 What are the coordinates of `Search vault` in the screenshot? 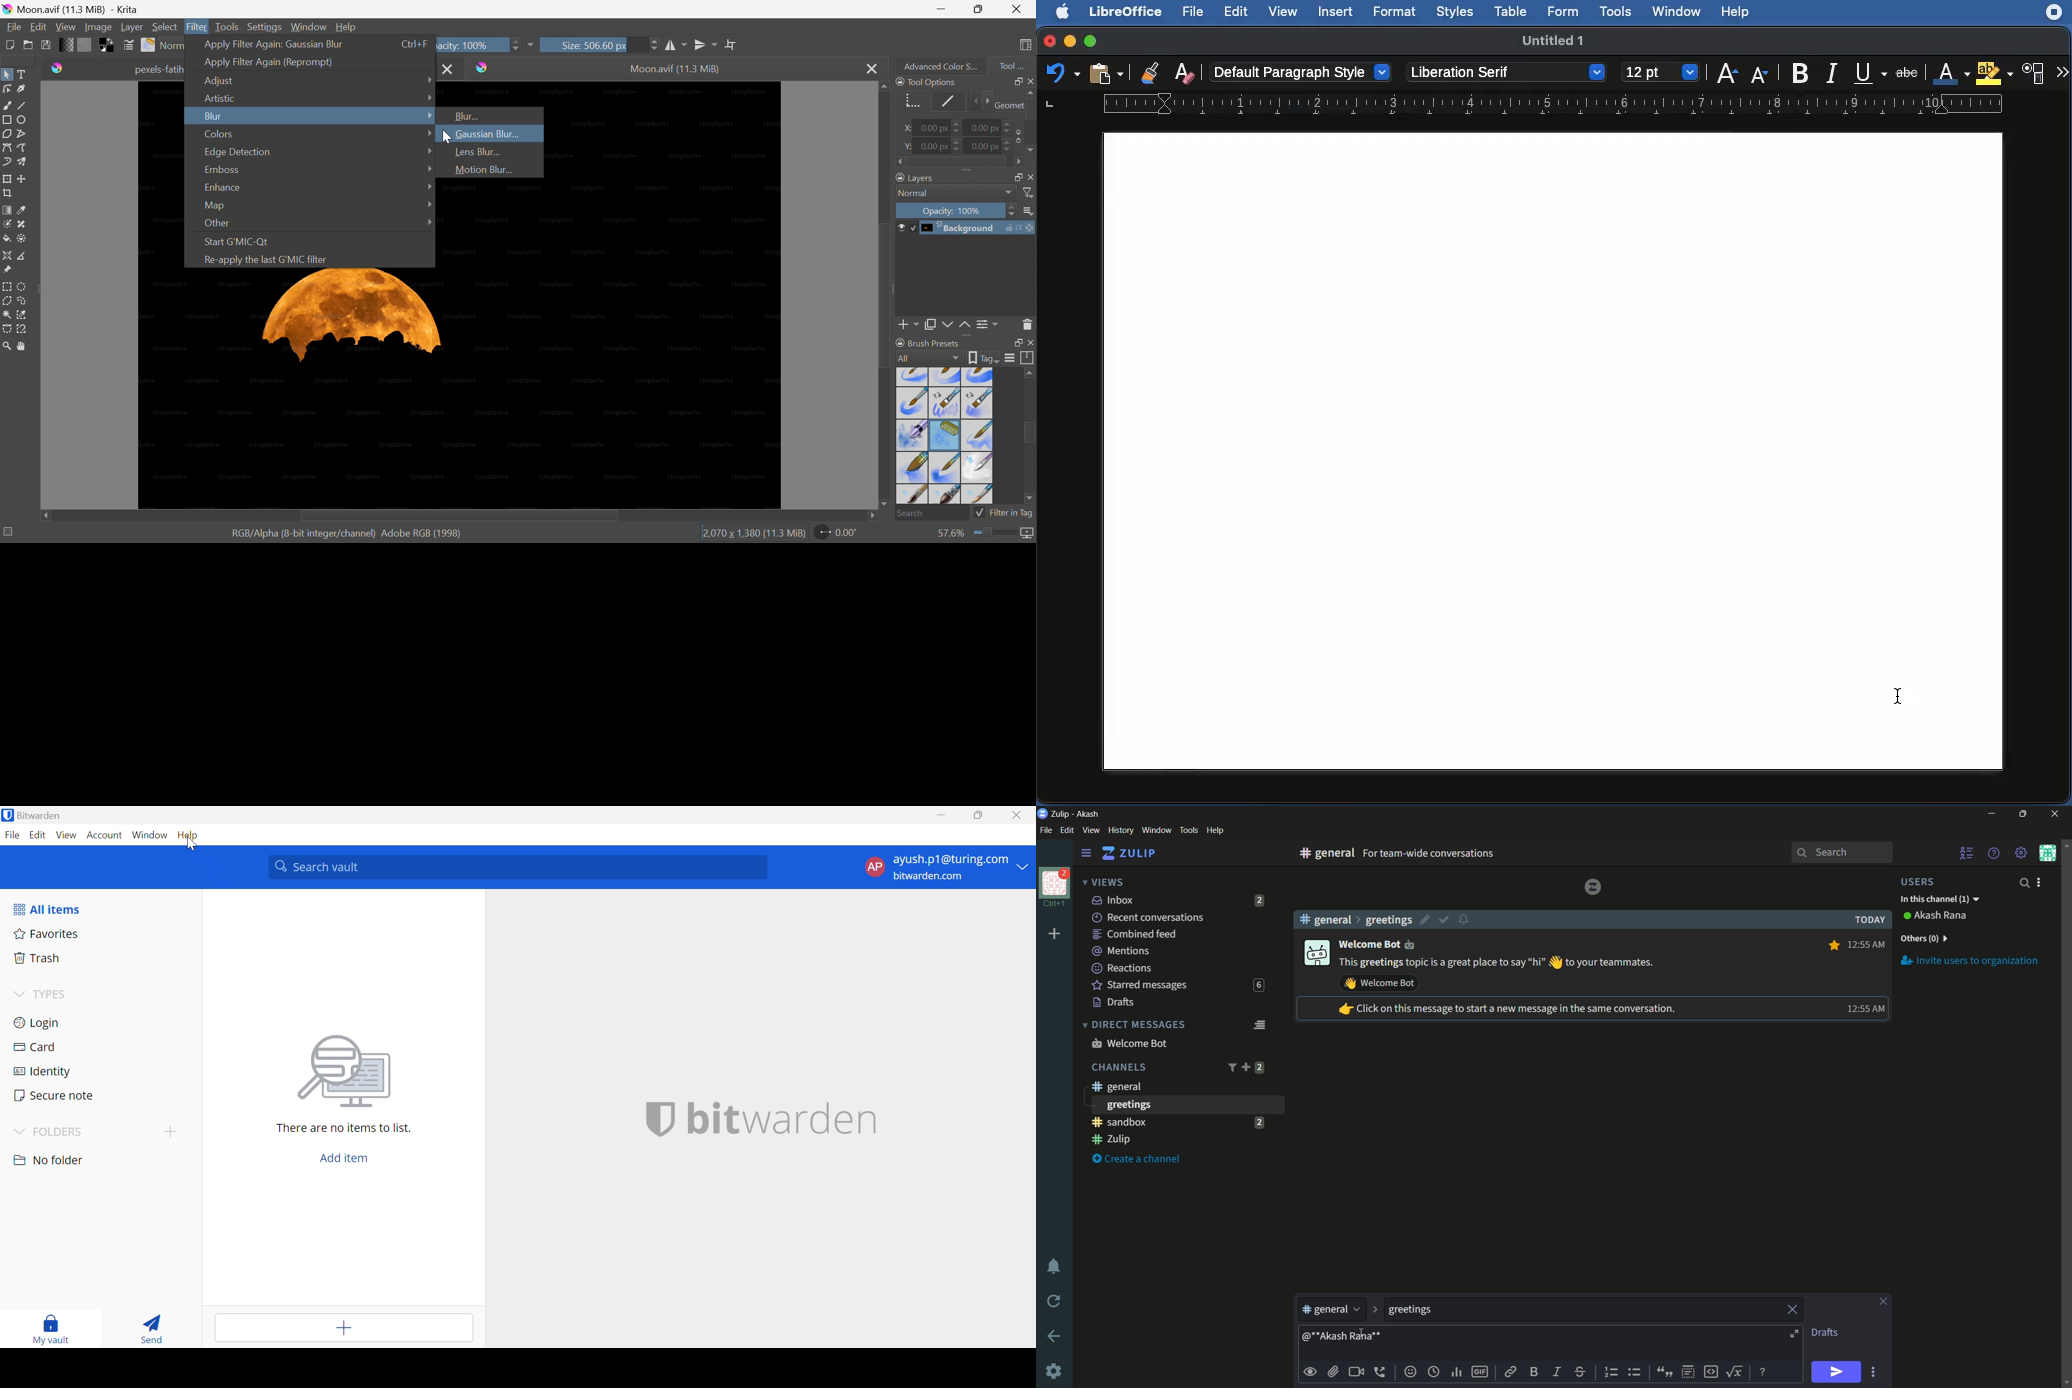 It's located at (519, 867).